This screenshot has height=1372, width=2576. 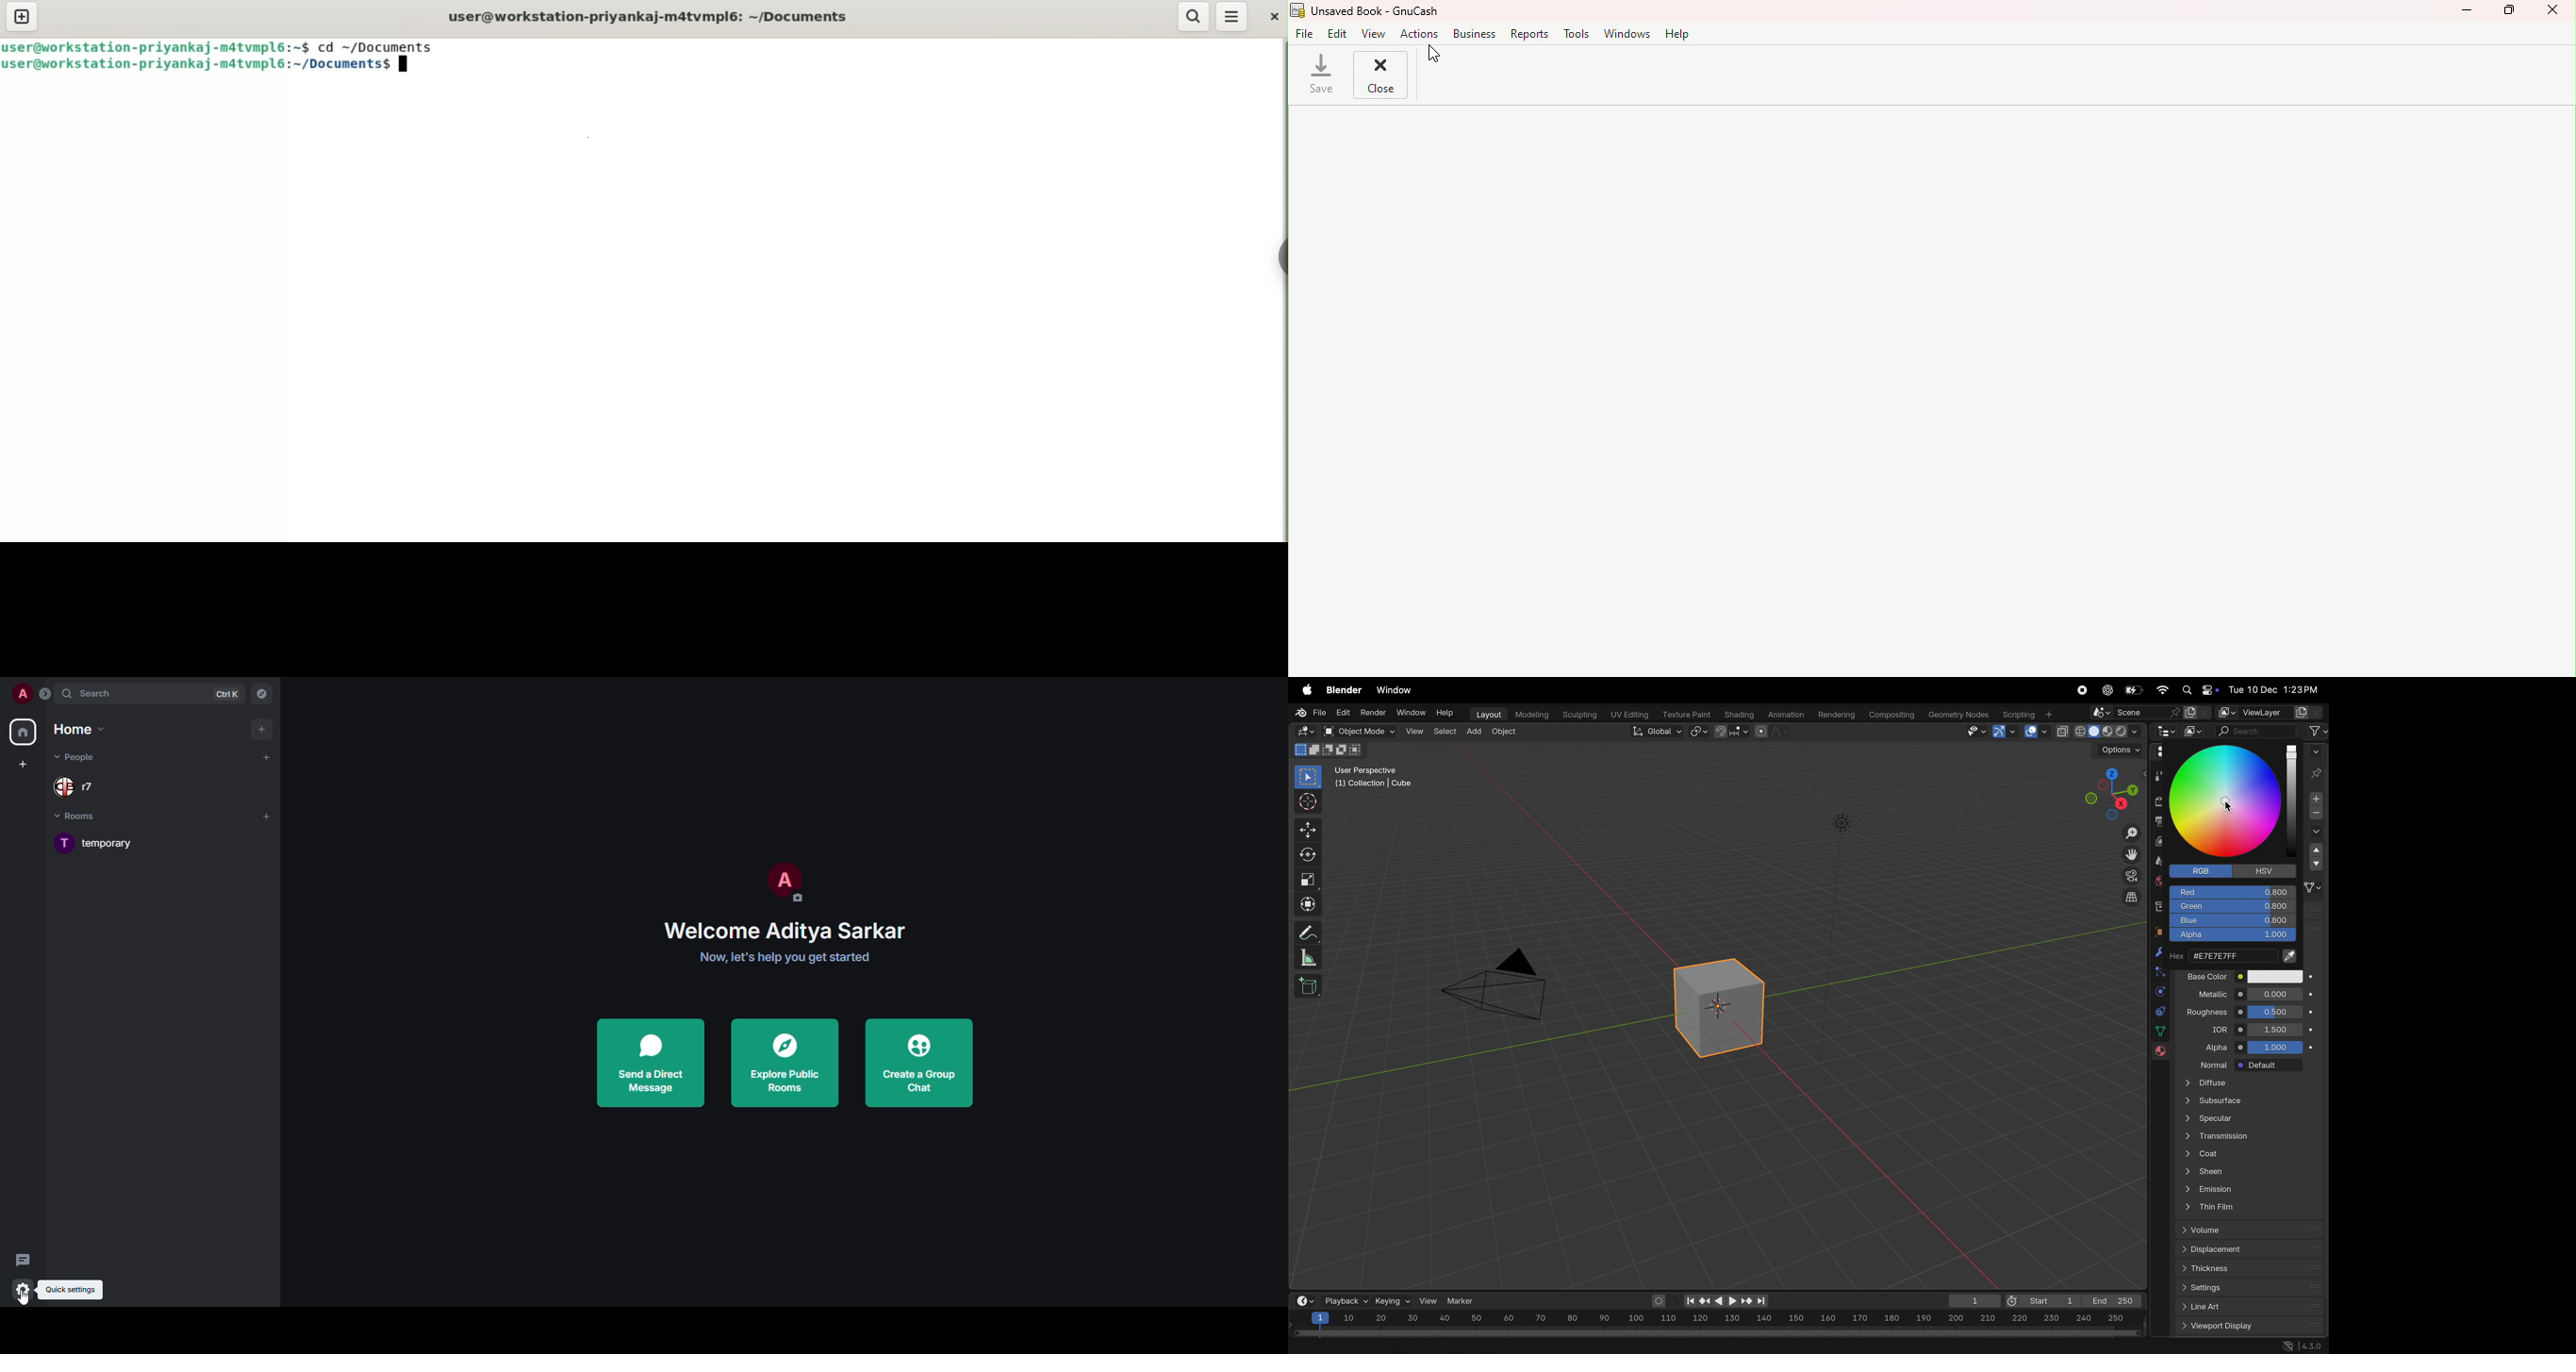 What do you see at coordinates (1654, 731) in the screenshot?
I see `Global` at bounding box center [1654, 731].